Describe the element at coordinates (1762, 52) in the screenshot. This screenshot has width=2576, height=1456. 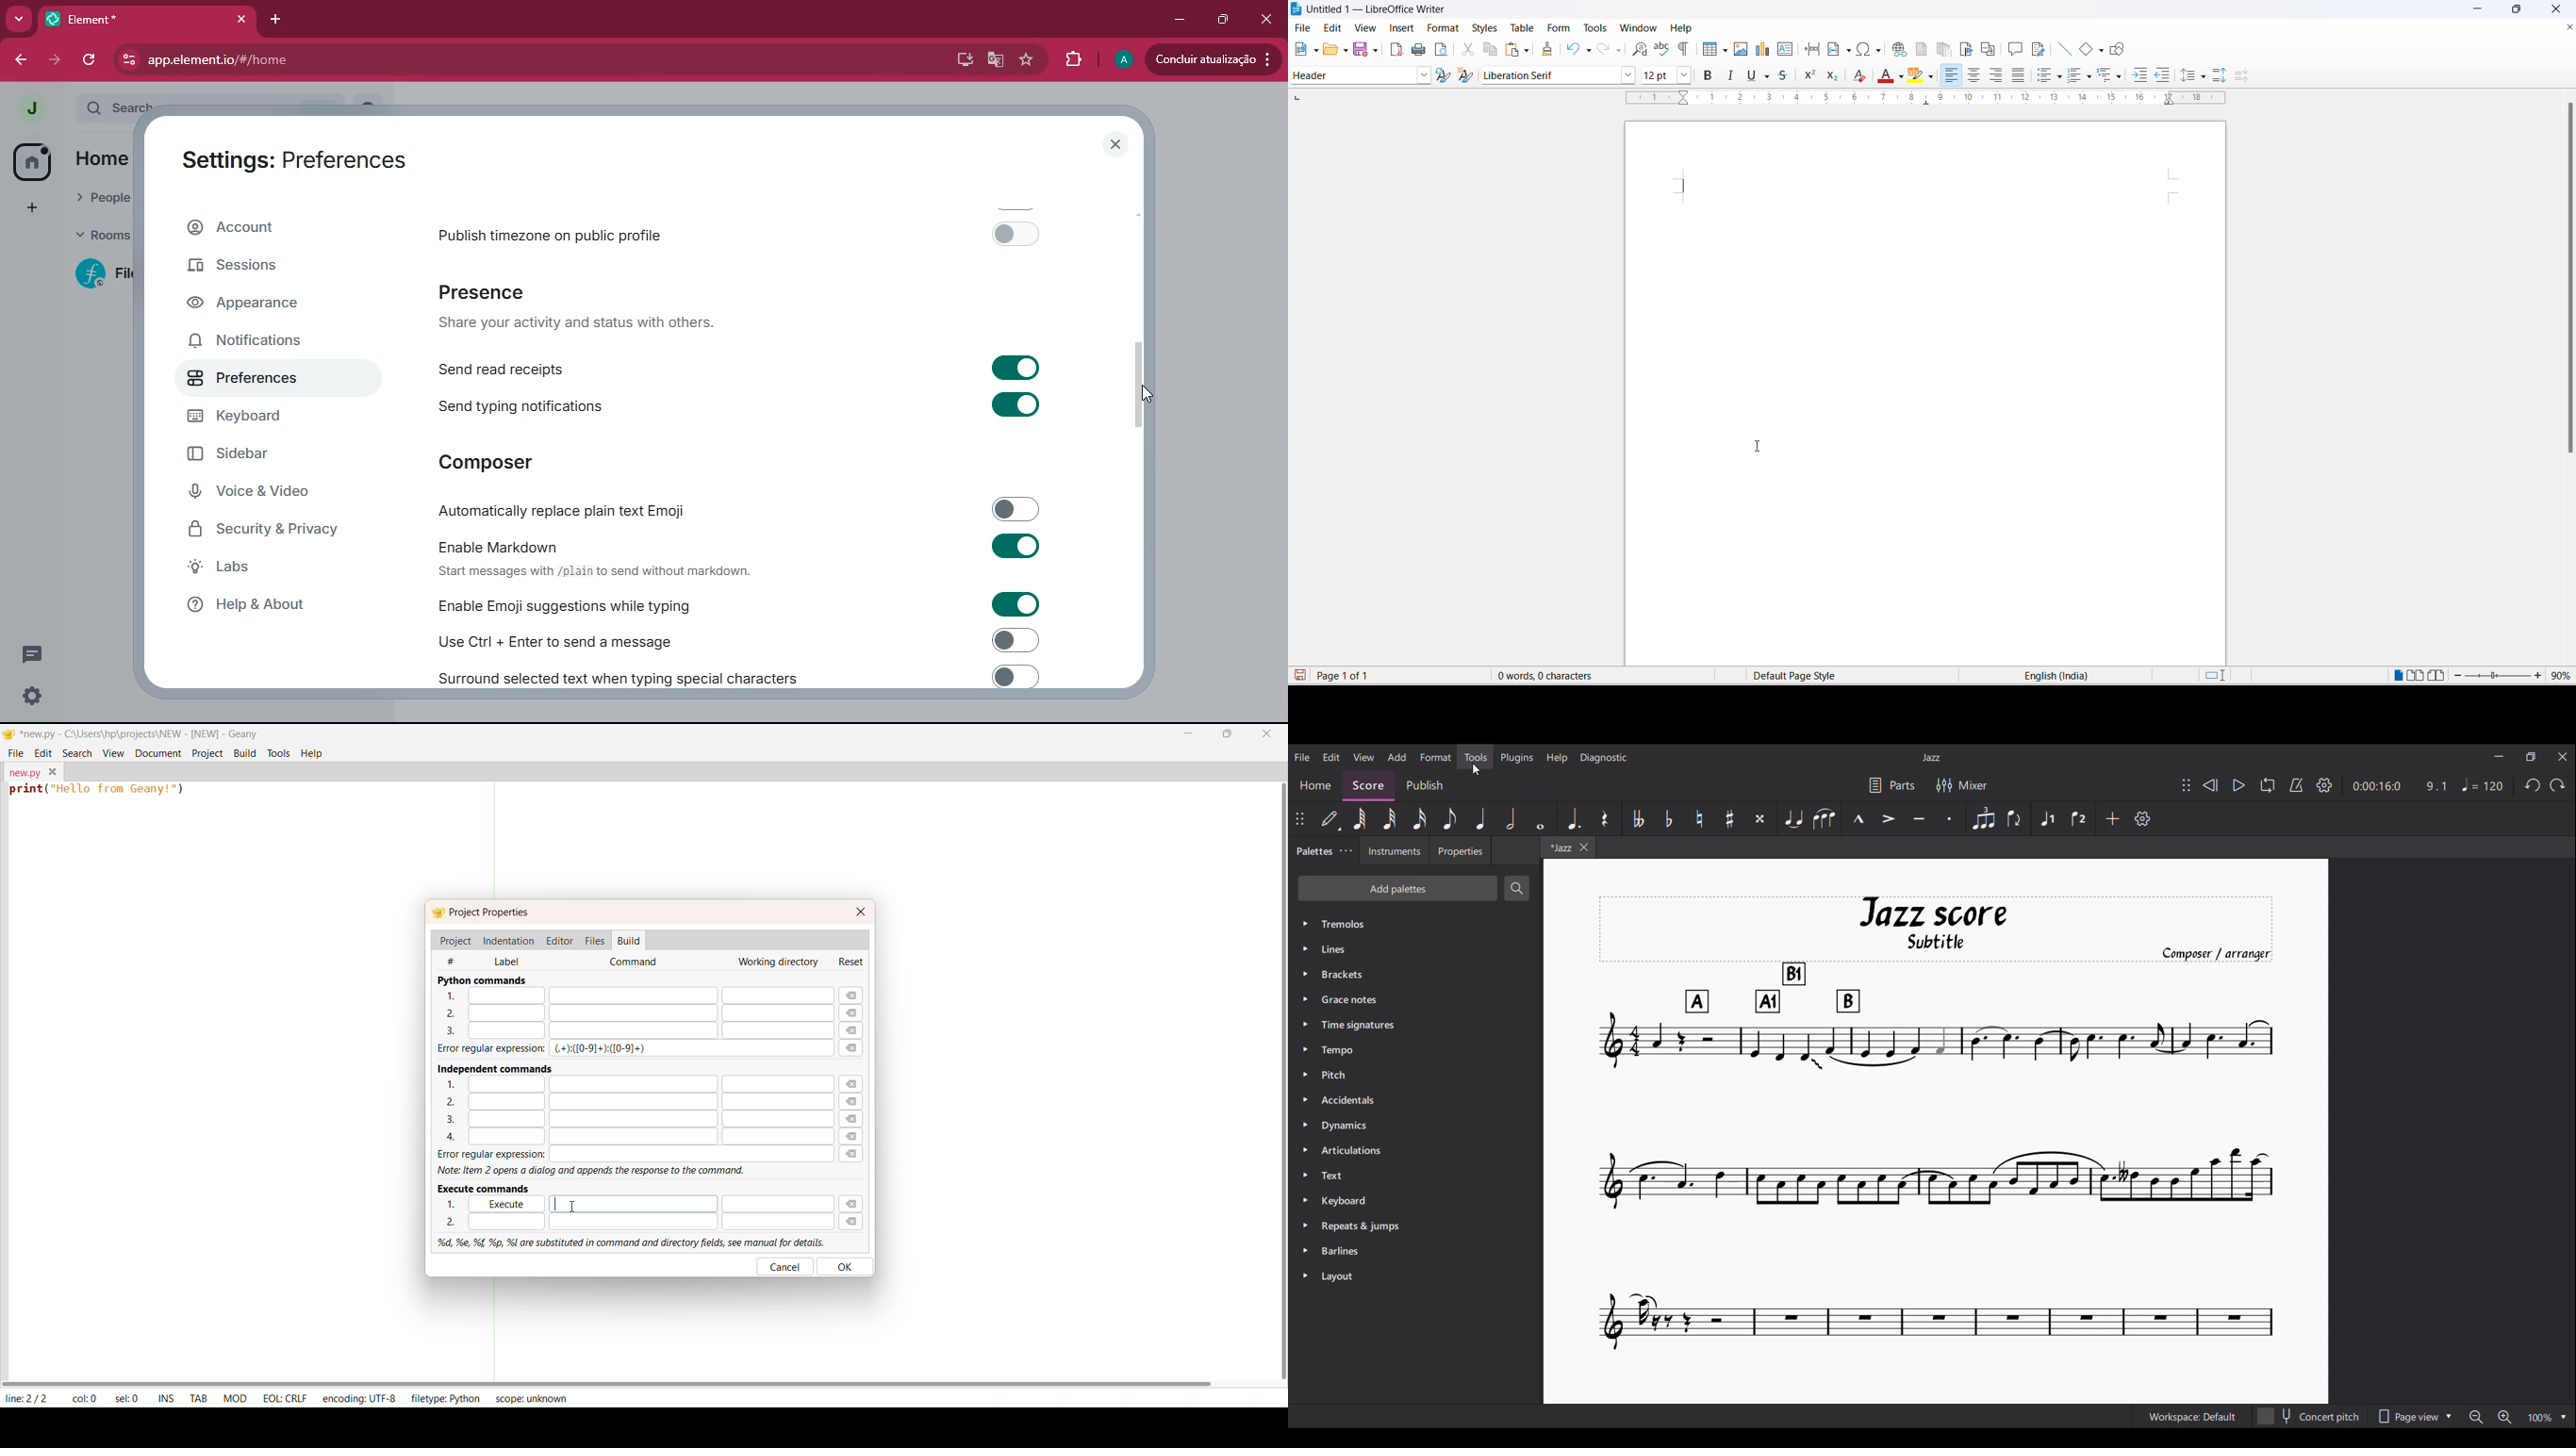
I see `insert chat` at that location.